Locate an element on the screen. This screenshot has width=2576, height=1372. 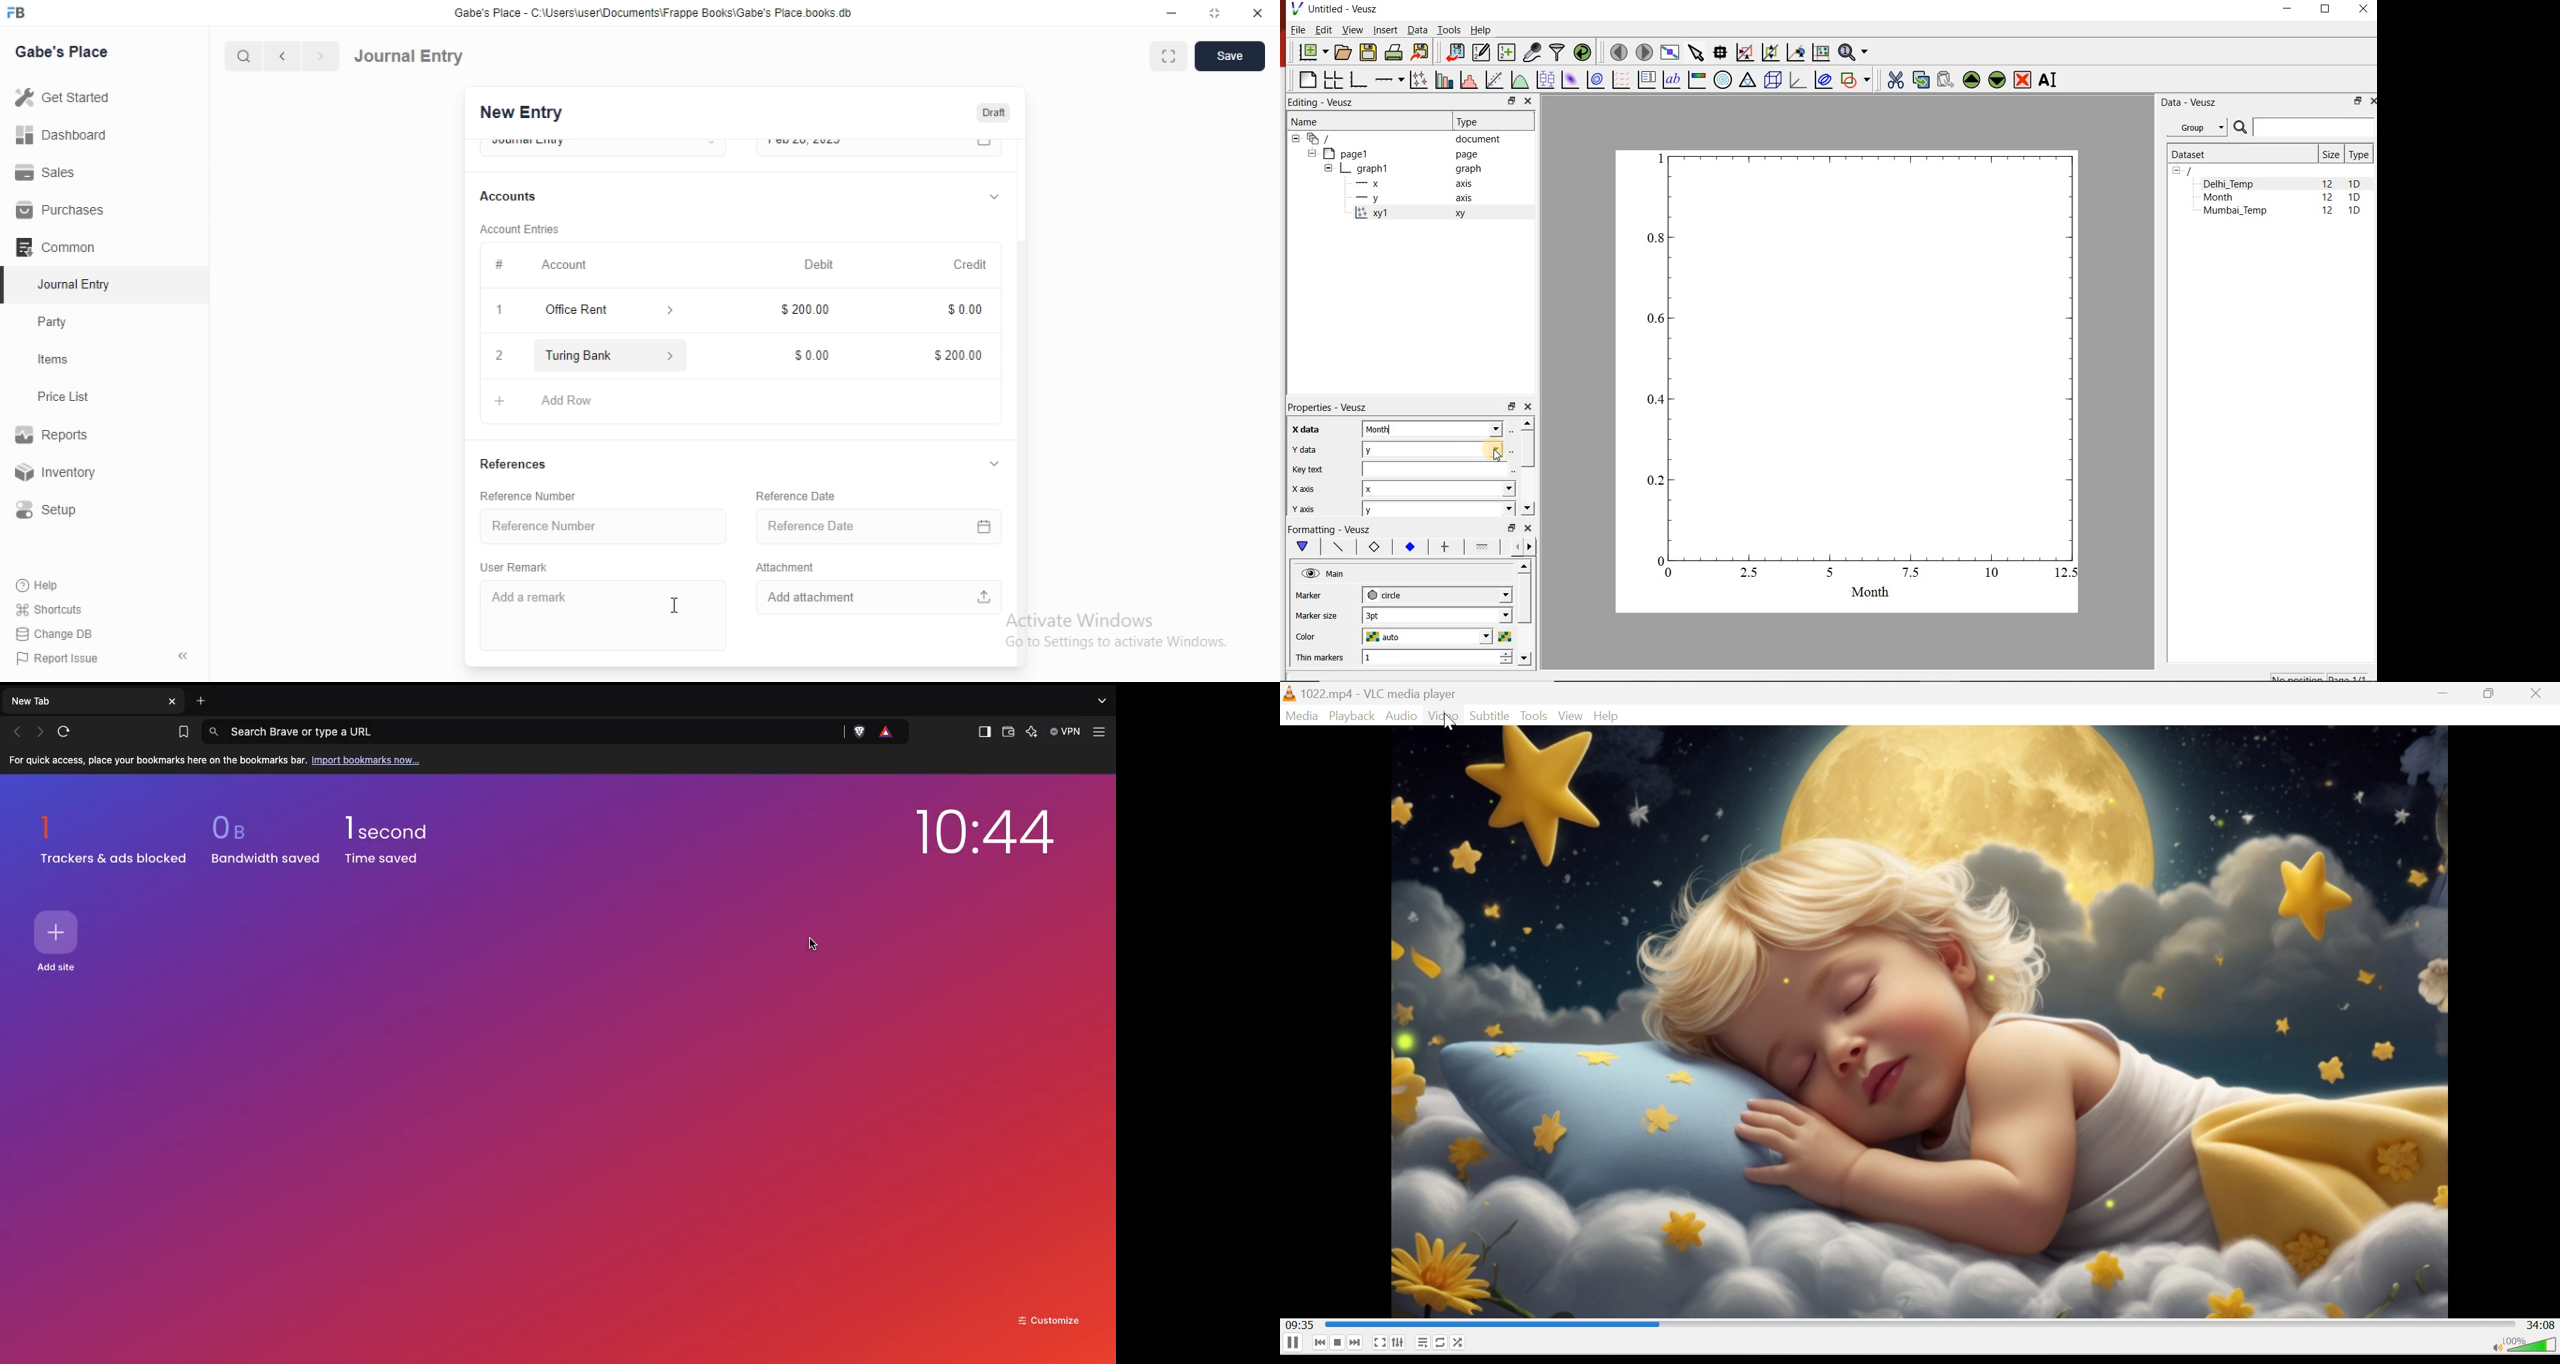
cursor is located at coordinates (681, 606).